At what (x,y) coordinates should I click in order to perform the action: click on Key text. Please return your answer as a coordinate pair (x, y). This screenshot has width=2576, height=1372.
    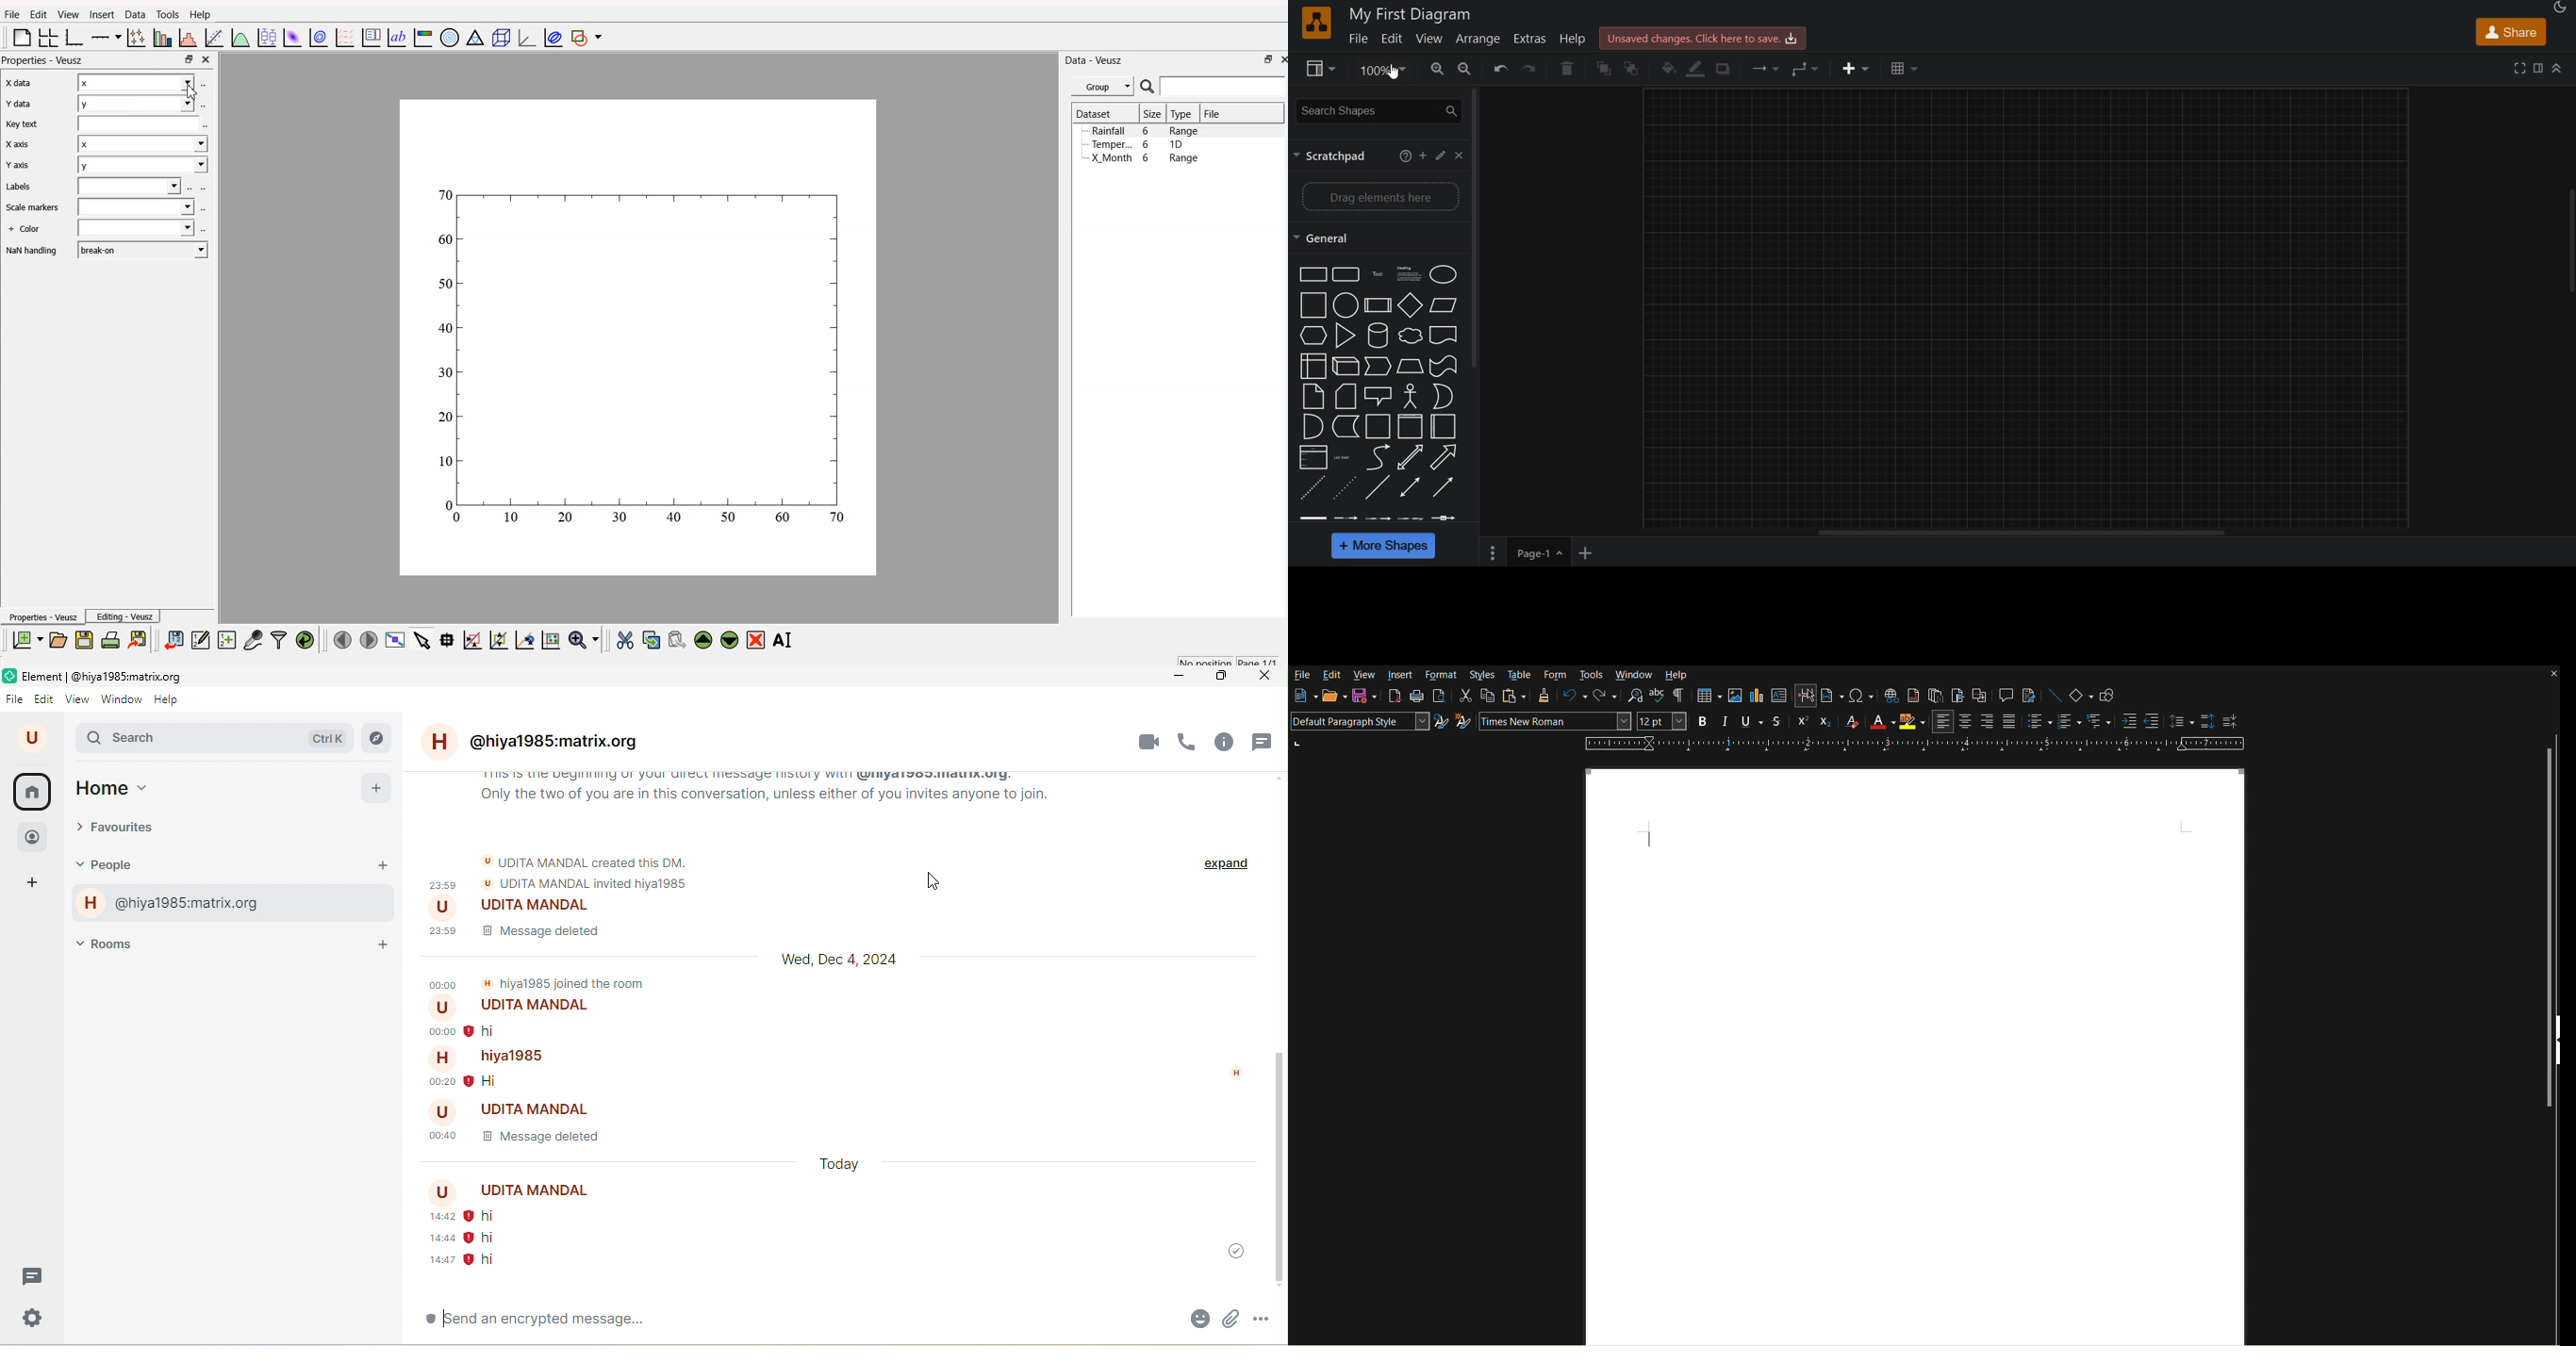
    Looking at the image, I should click on (23, 124).